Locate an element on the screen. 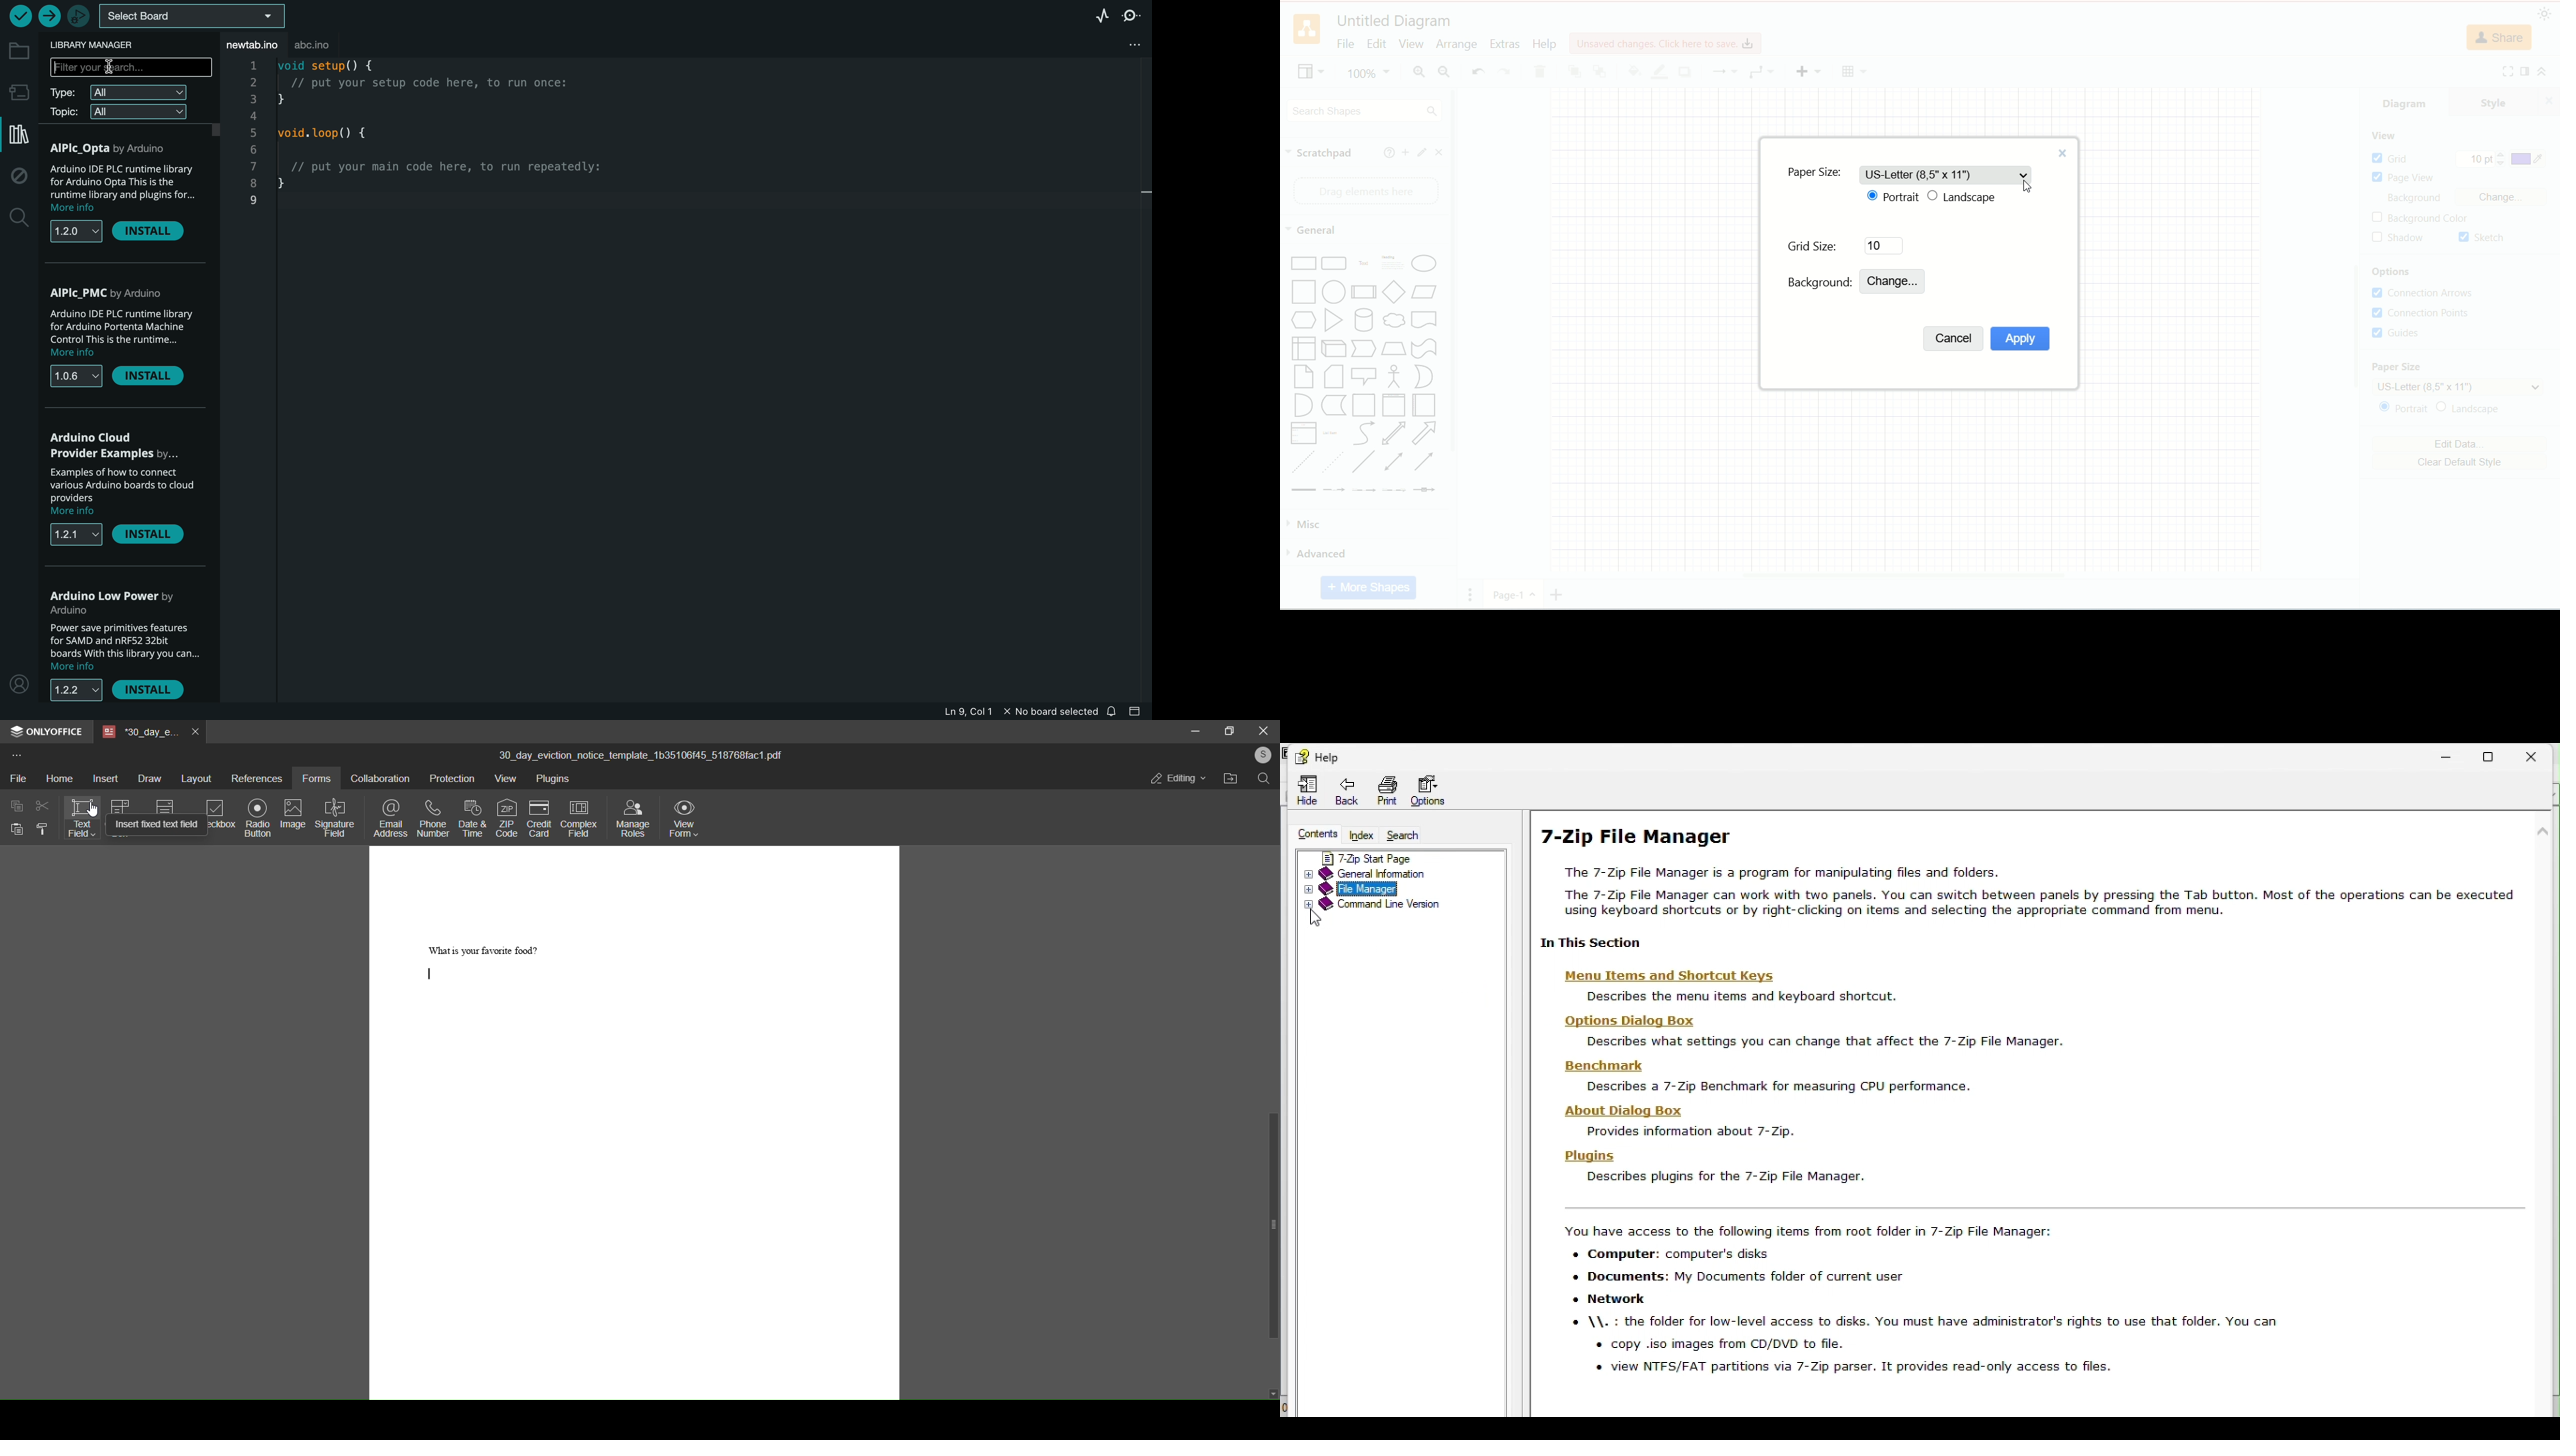 The width and height of the screenshot is (2576, 1456). connection arrows is located at coordinates (2427, 294).